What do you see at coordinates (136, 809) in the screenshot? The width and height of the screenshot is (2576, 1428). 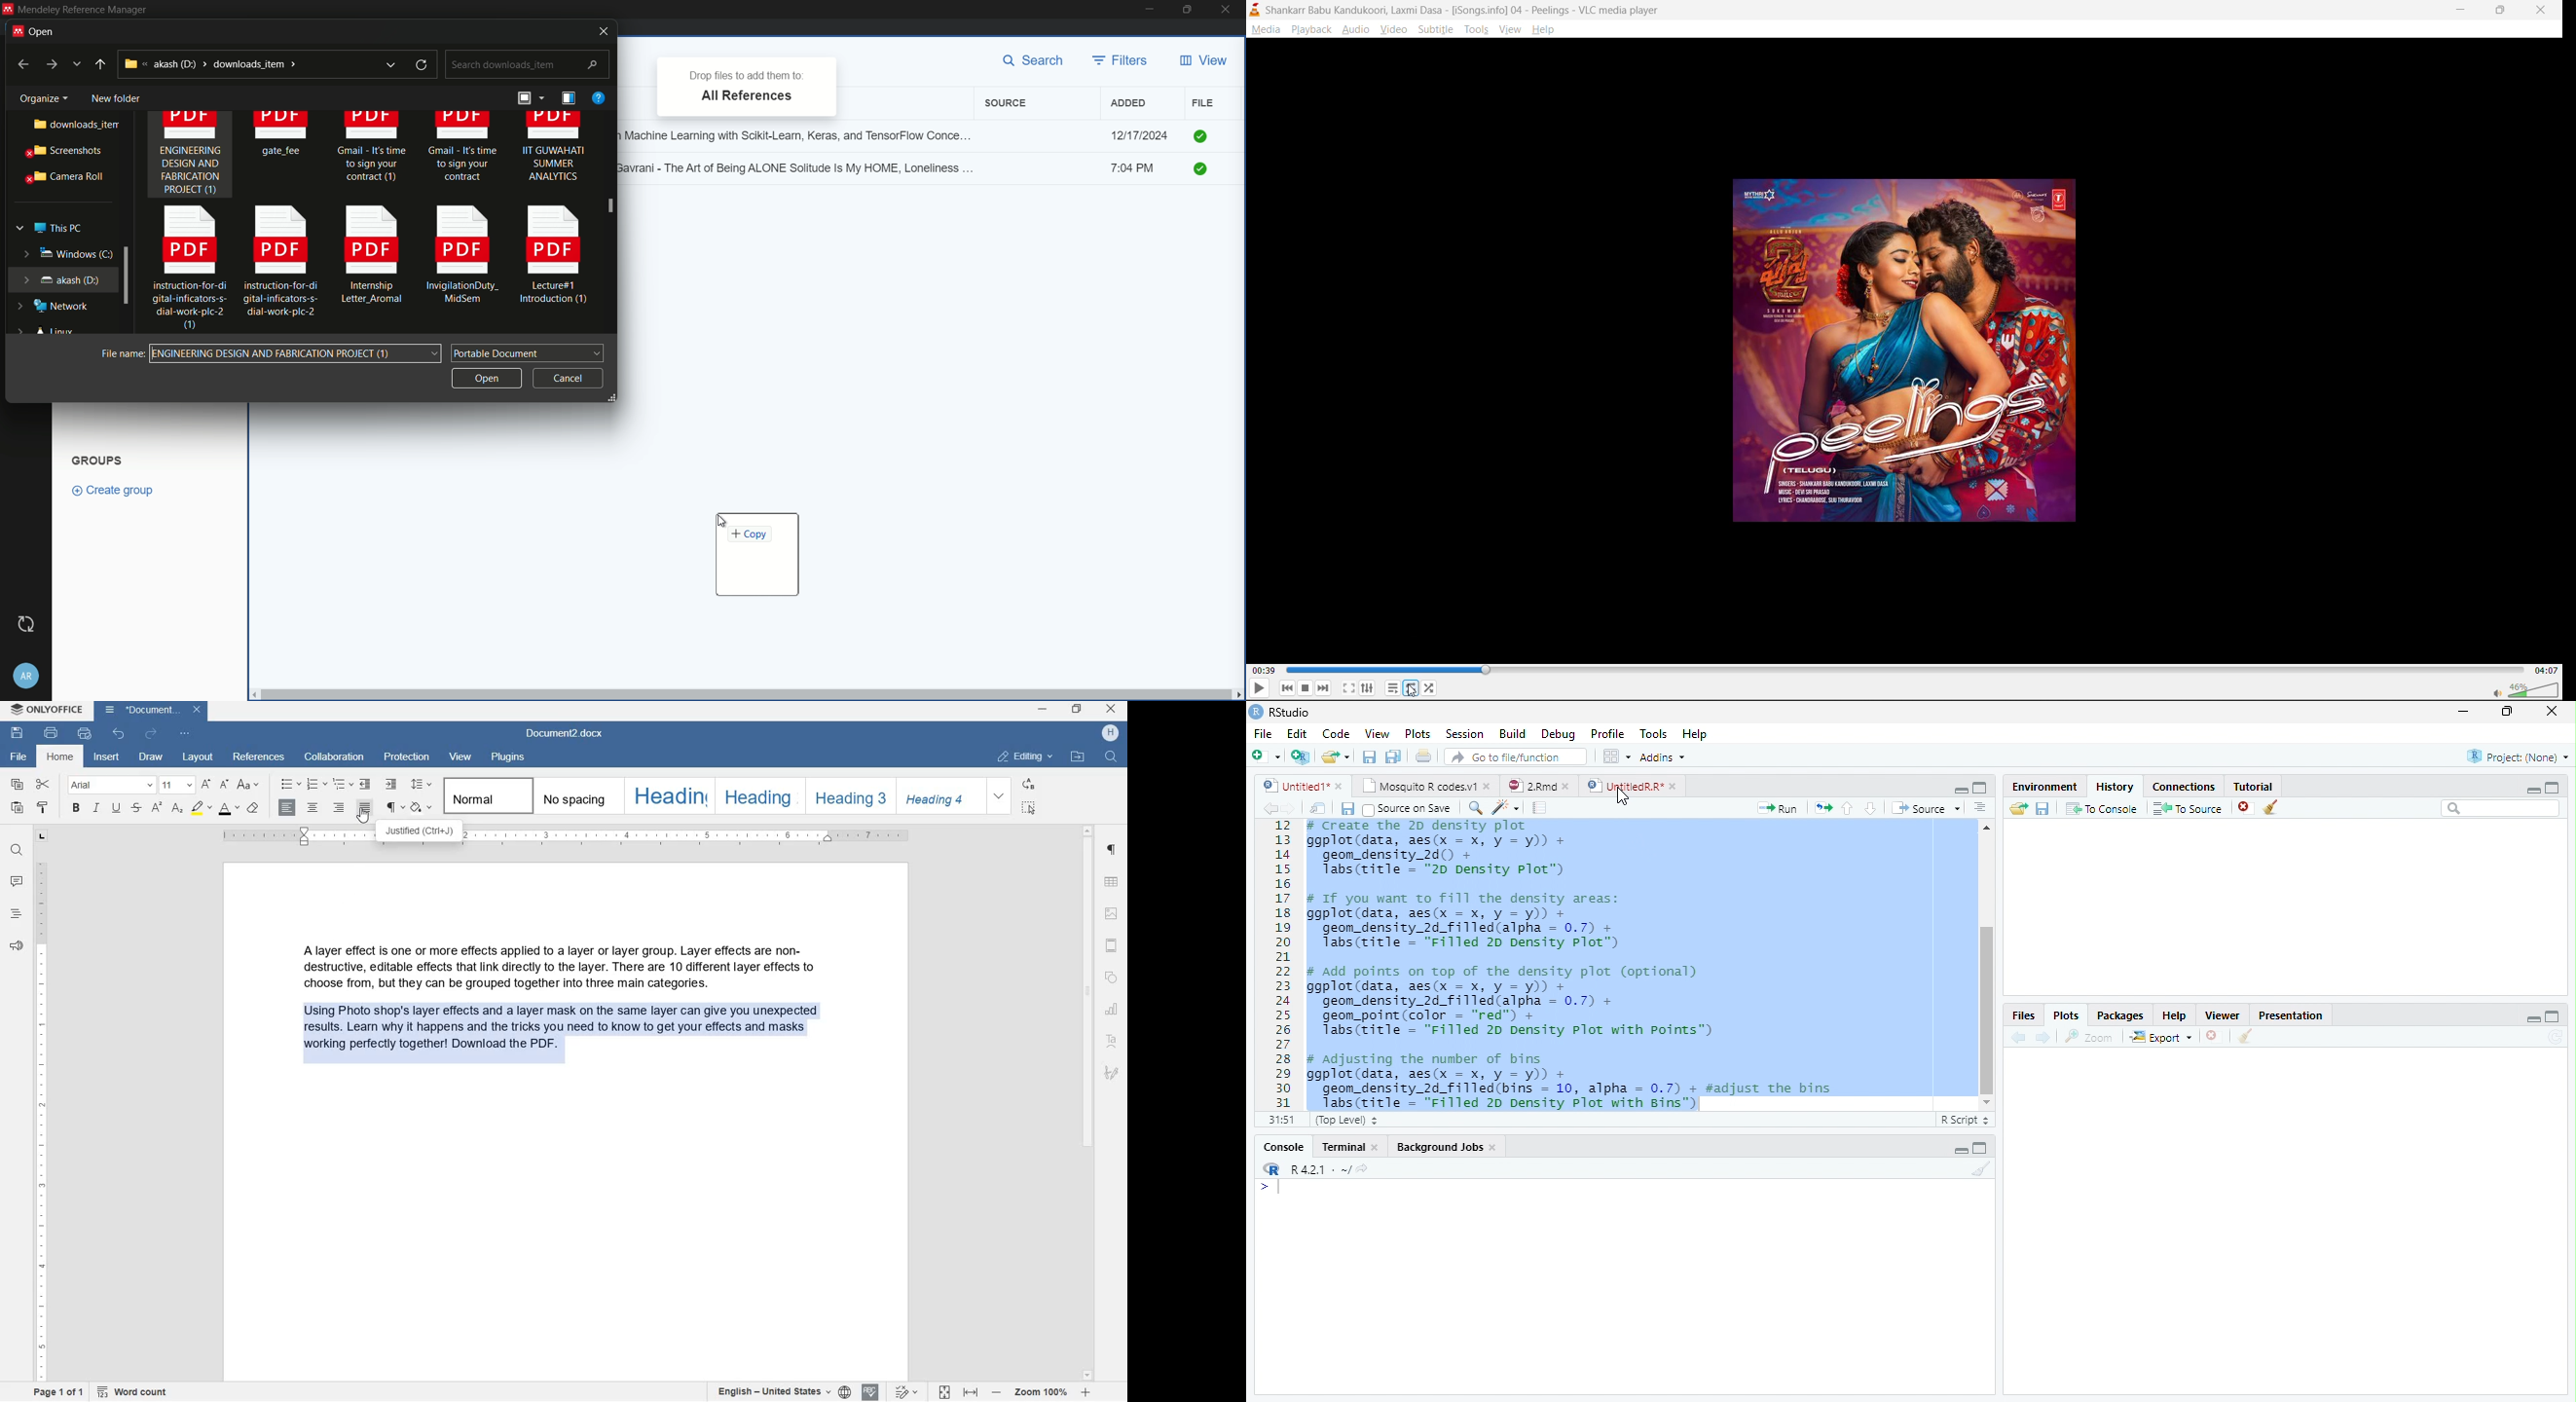 I see `STRIKETHROUGH` at bounding box center [136, 809].